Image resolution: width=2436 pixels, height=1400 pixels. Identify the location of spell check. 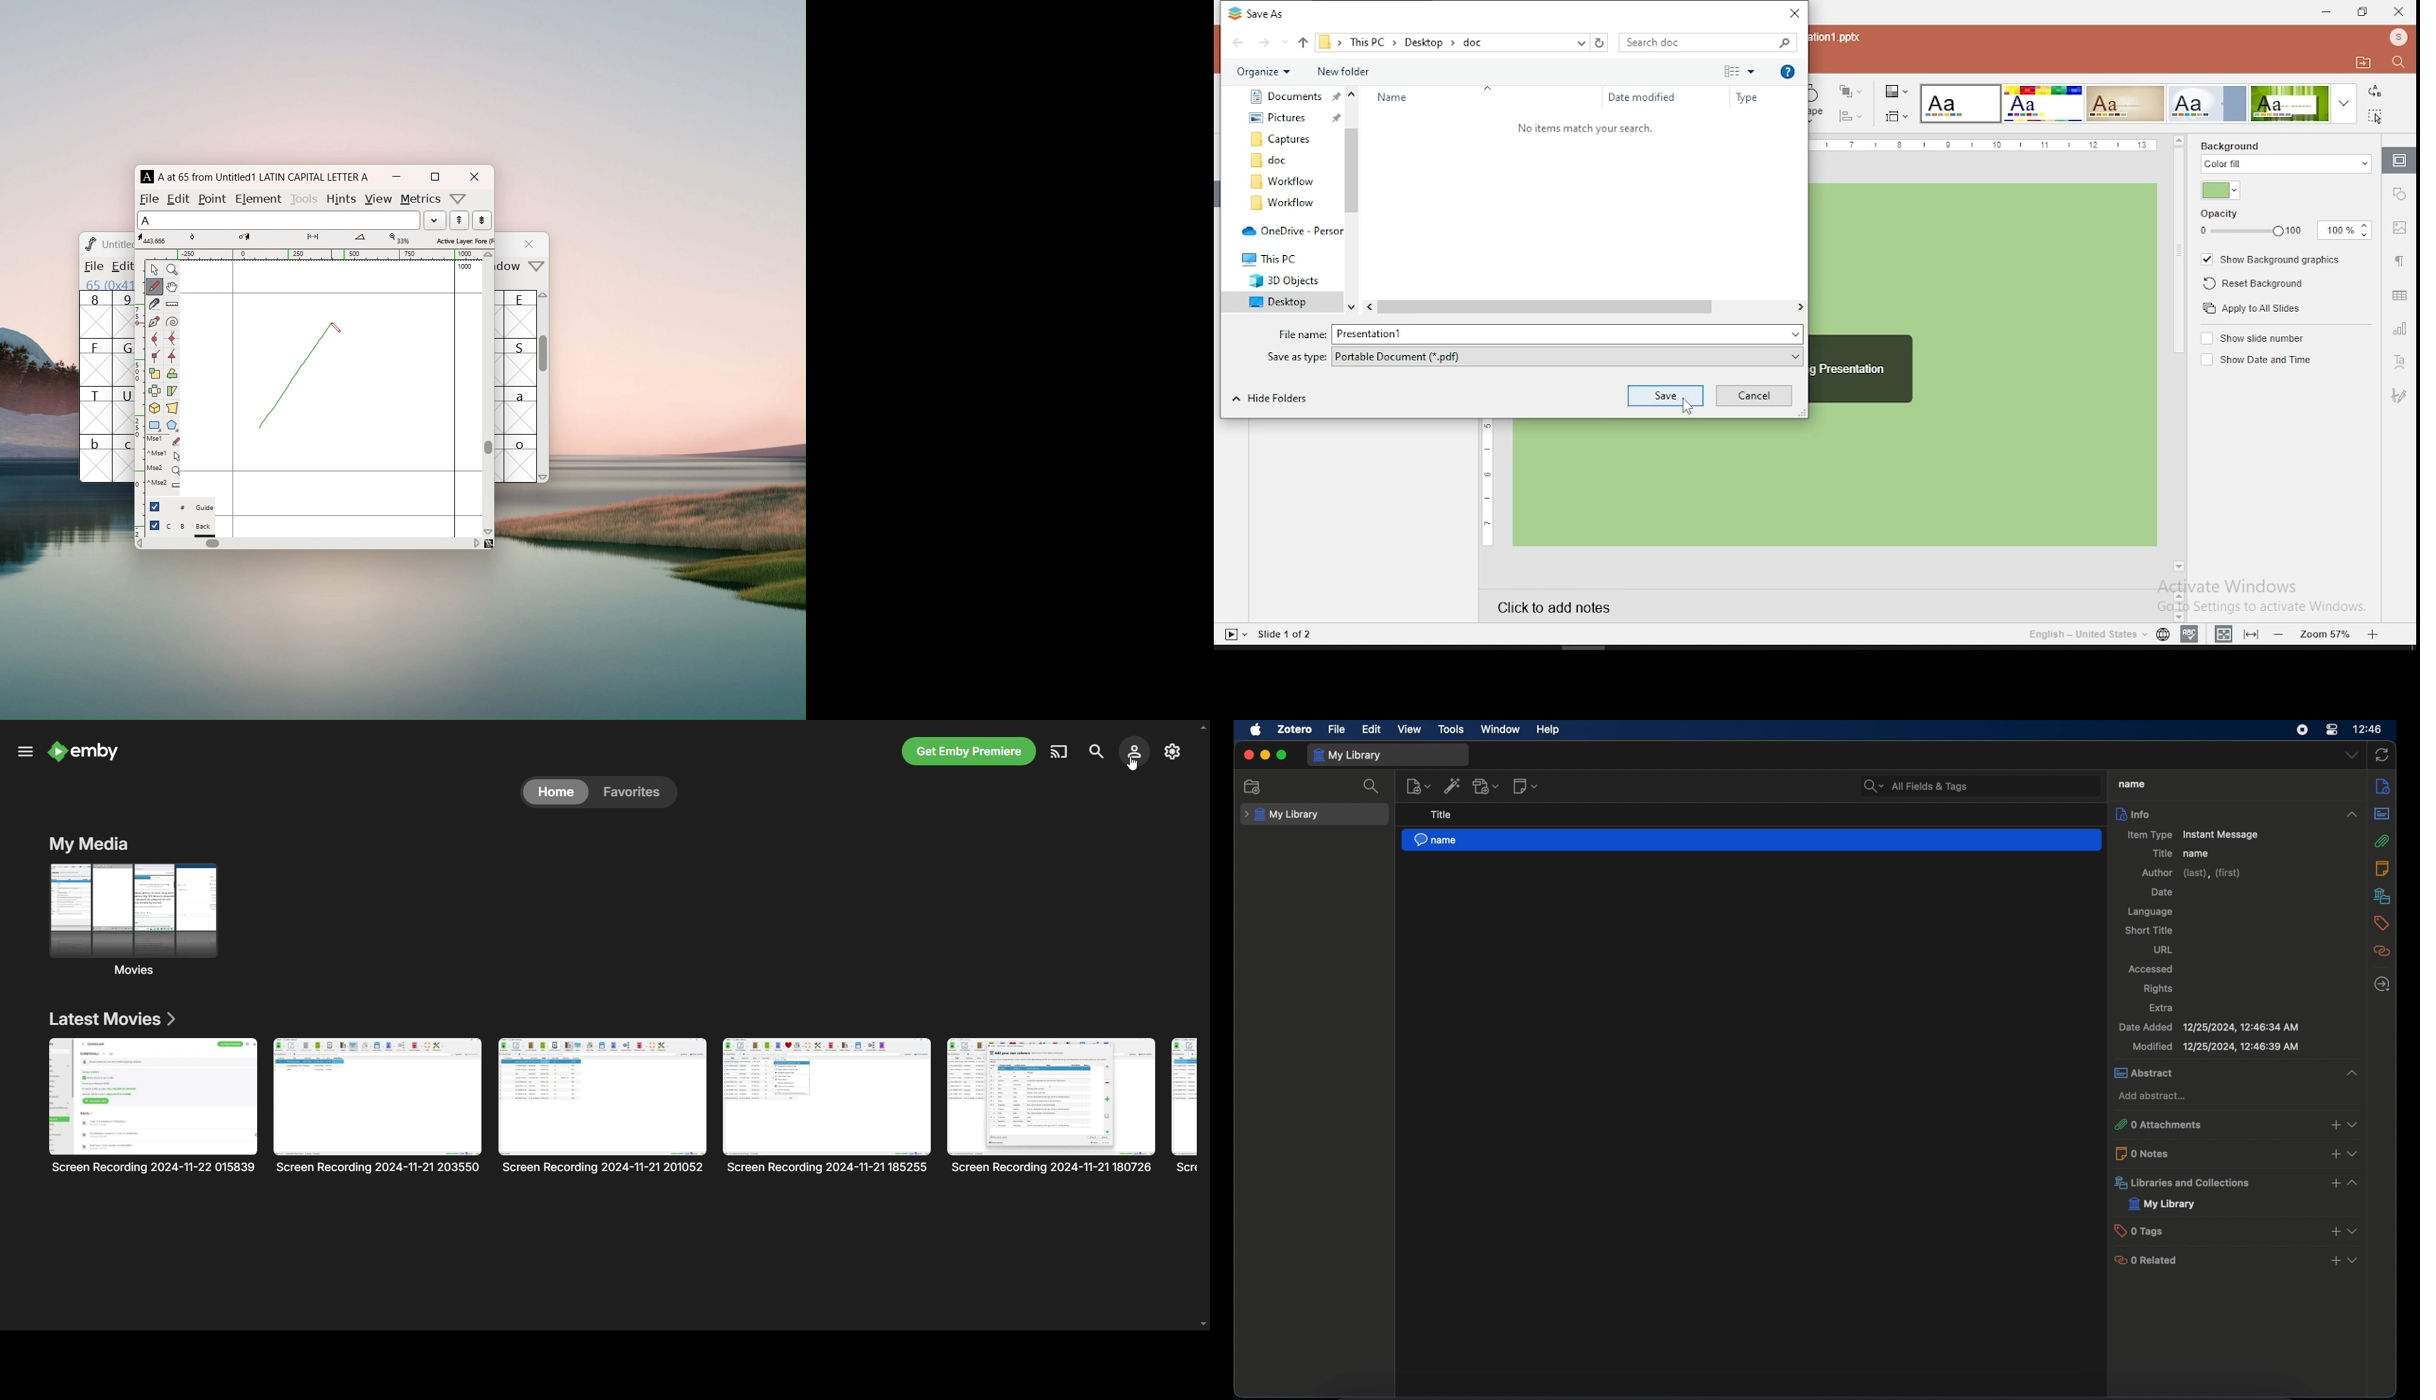
(2189, 632).